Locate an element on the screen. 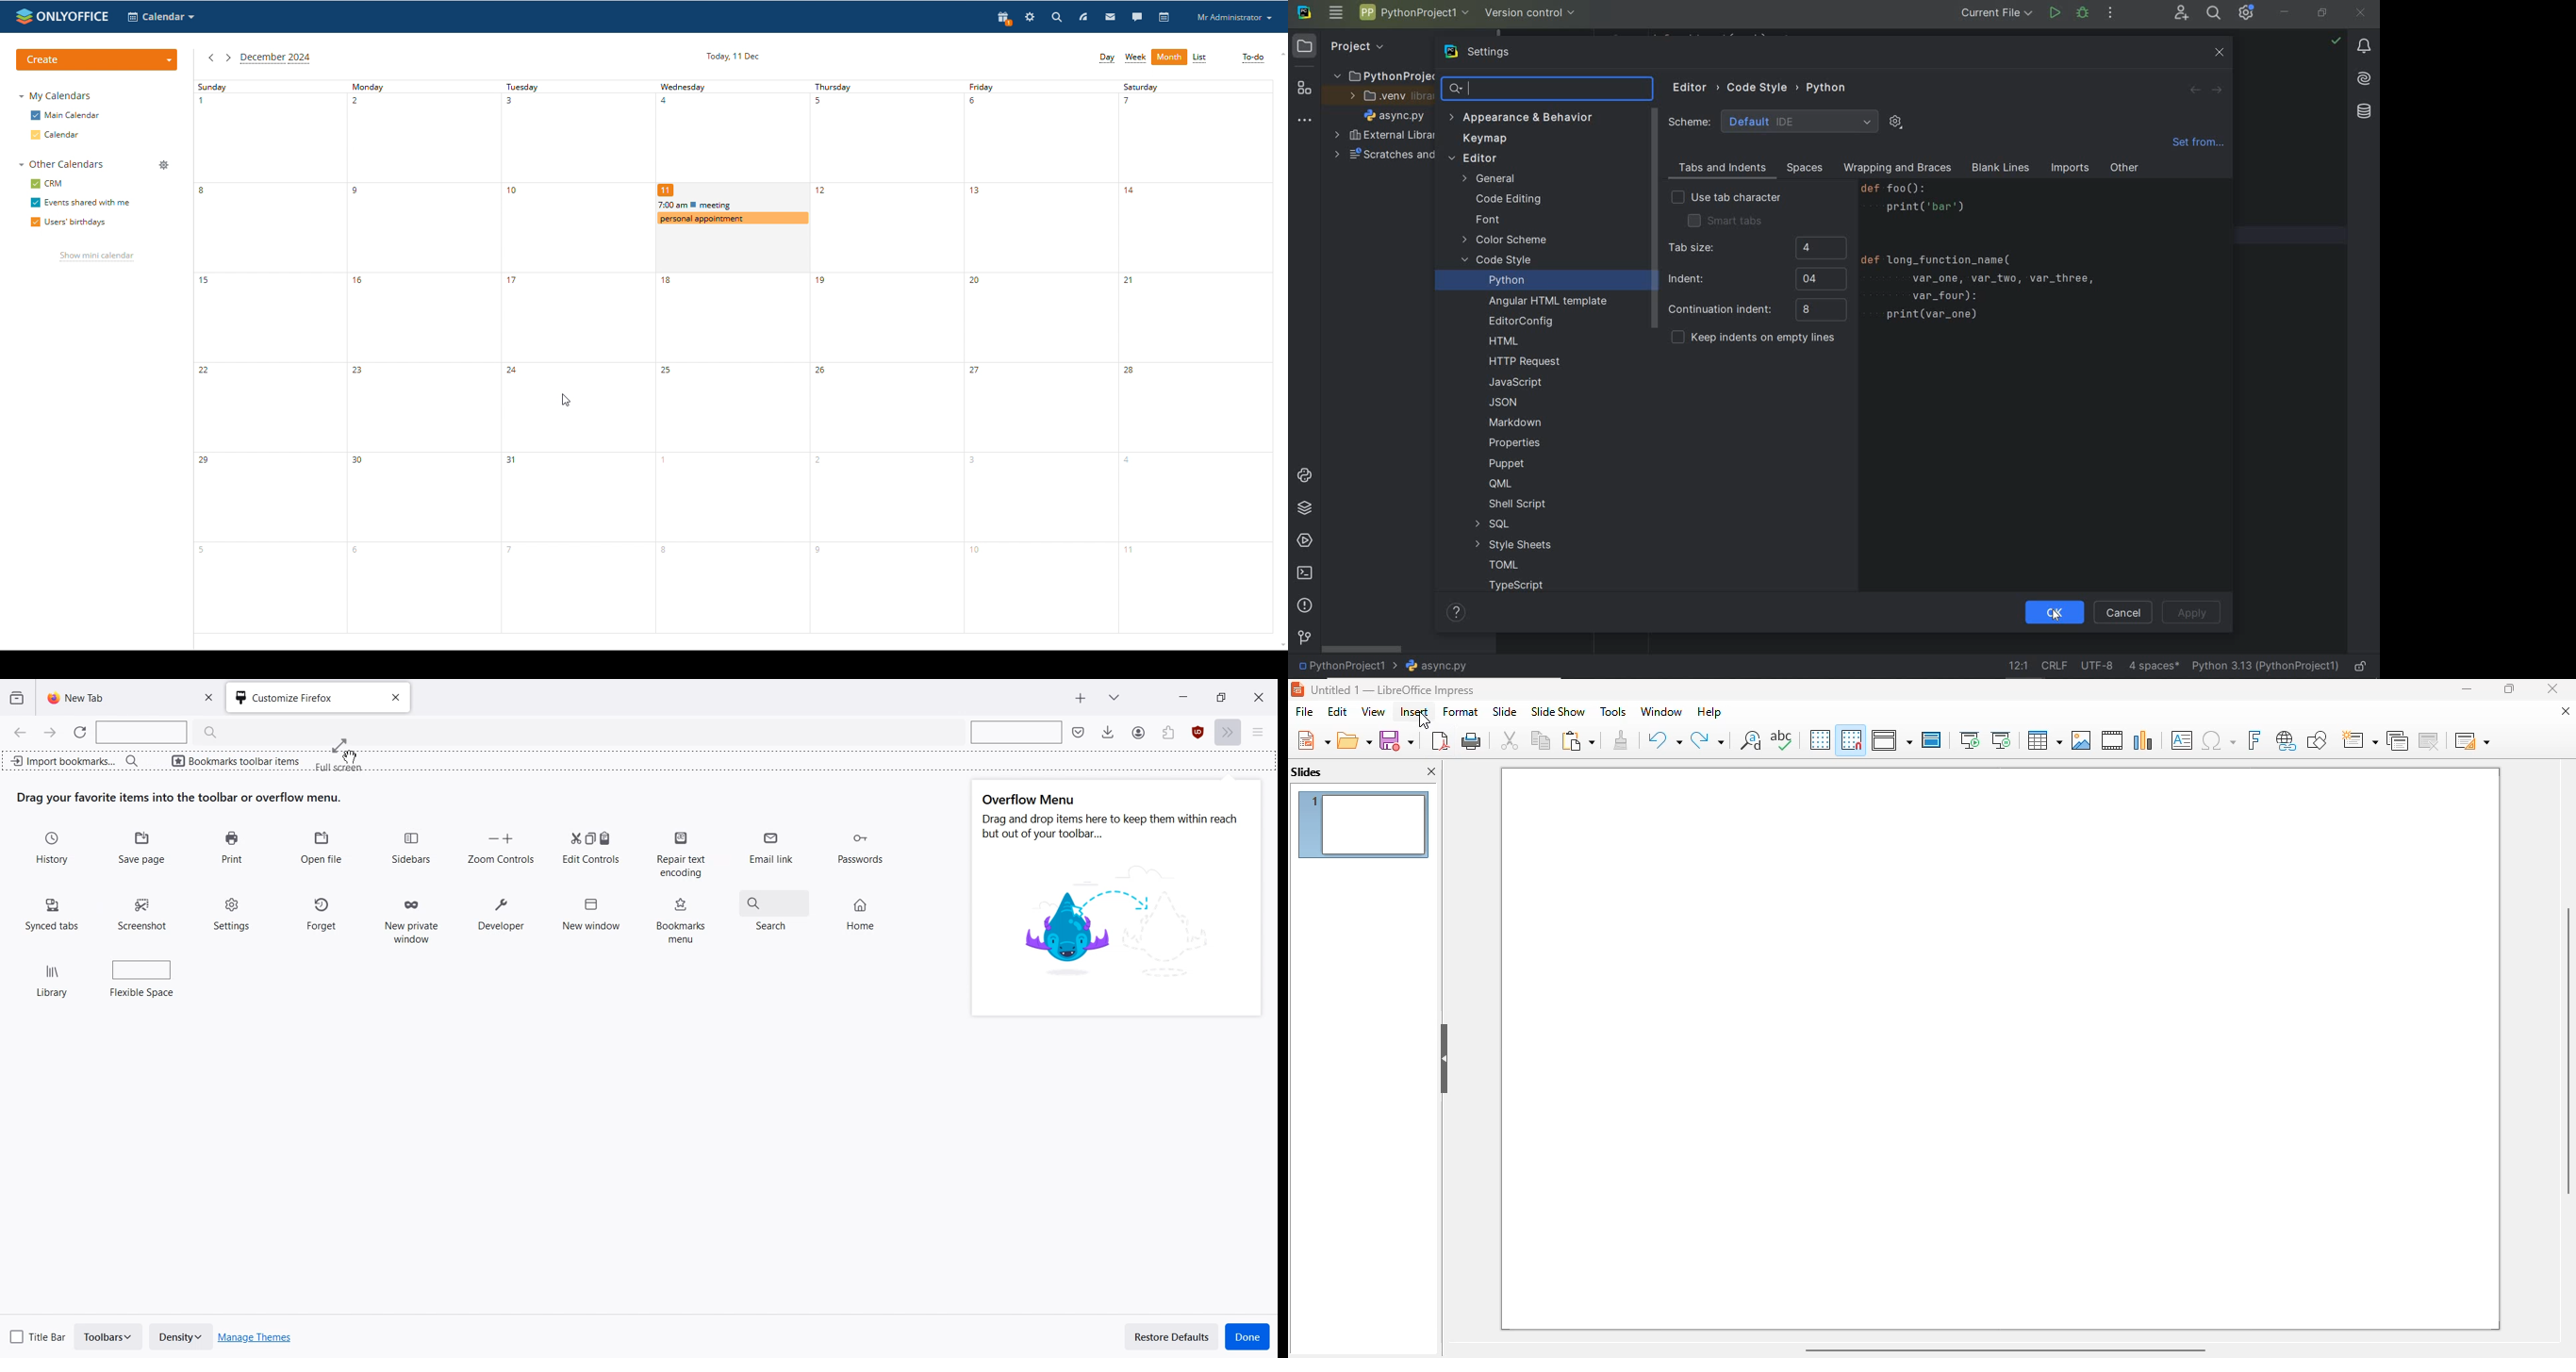 The height and width of the screenshot is (1372, 2576). Email link is located at coordinates (773, 853).